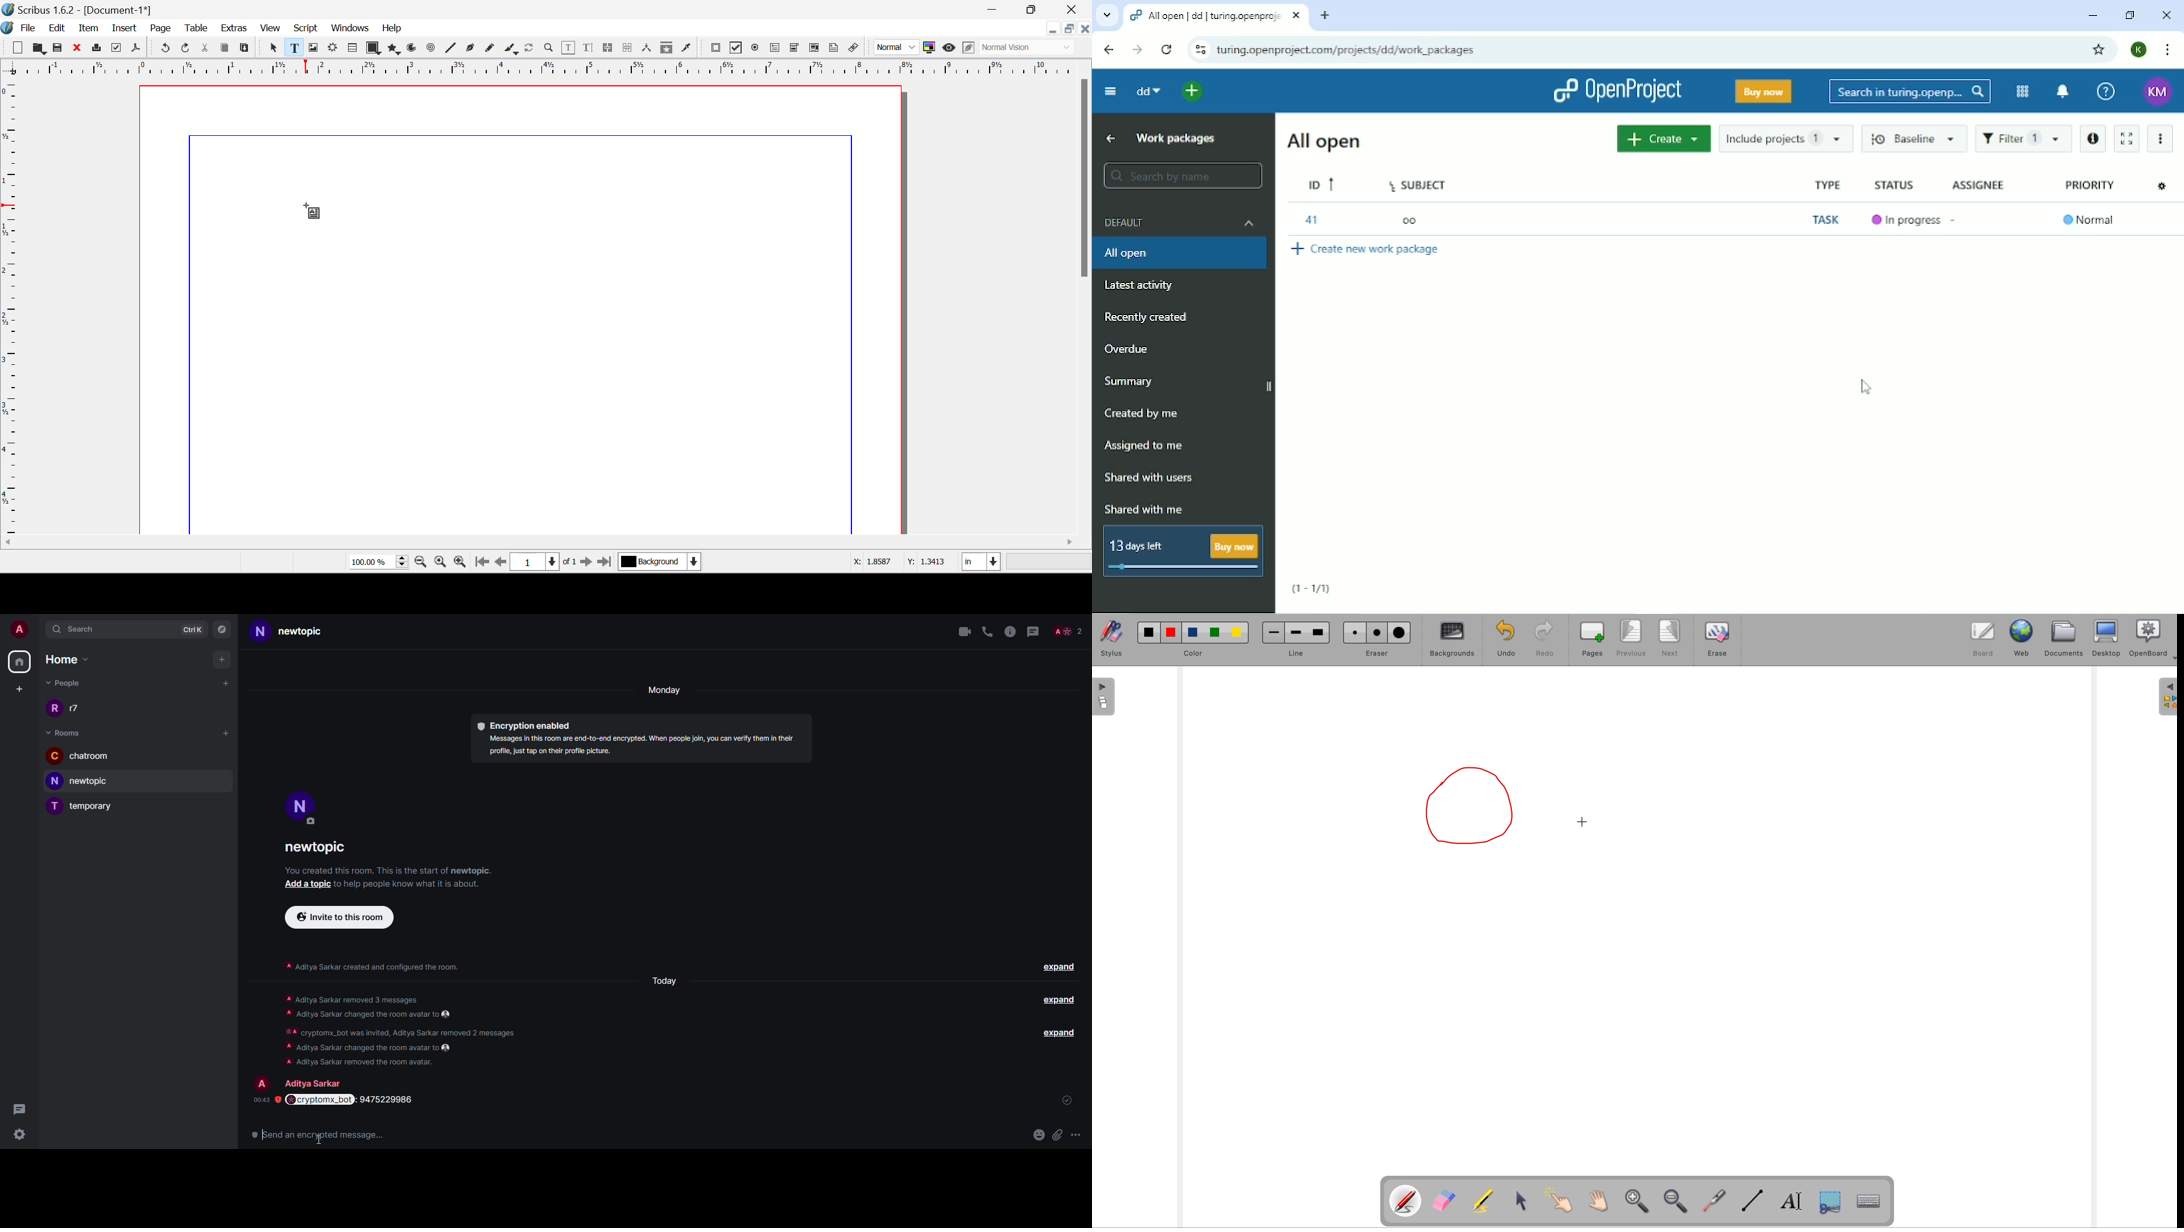  I want to click on people, so click(313, 1083).